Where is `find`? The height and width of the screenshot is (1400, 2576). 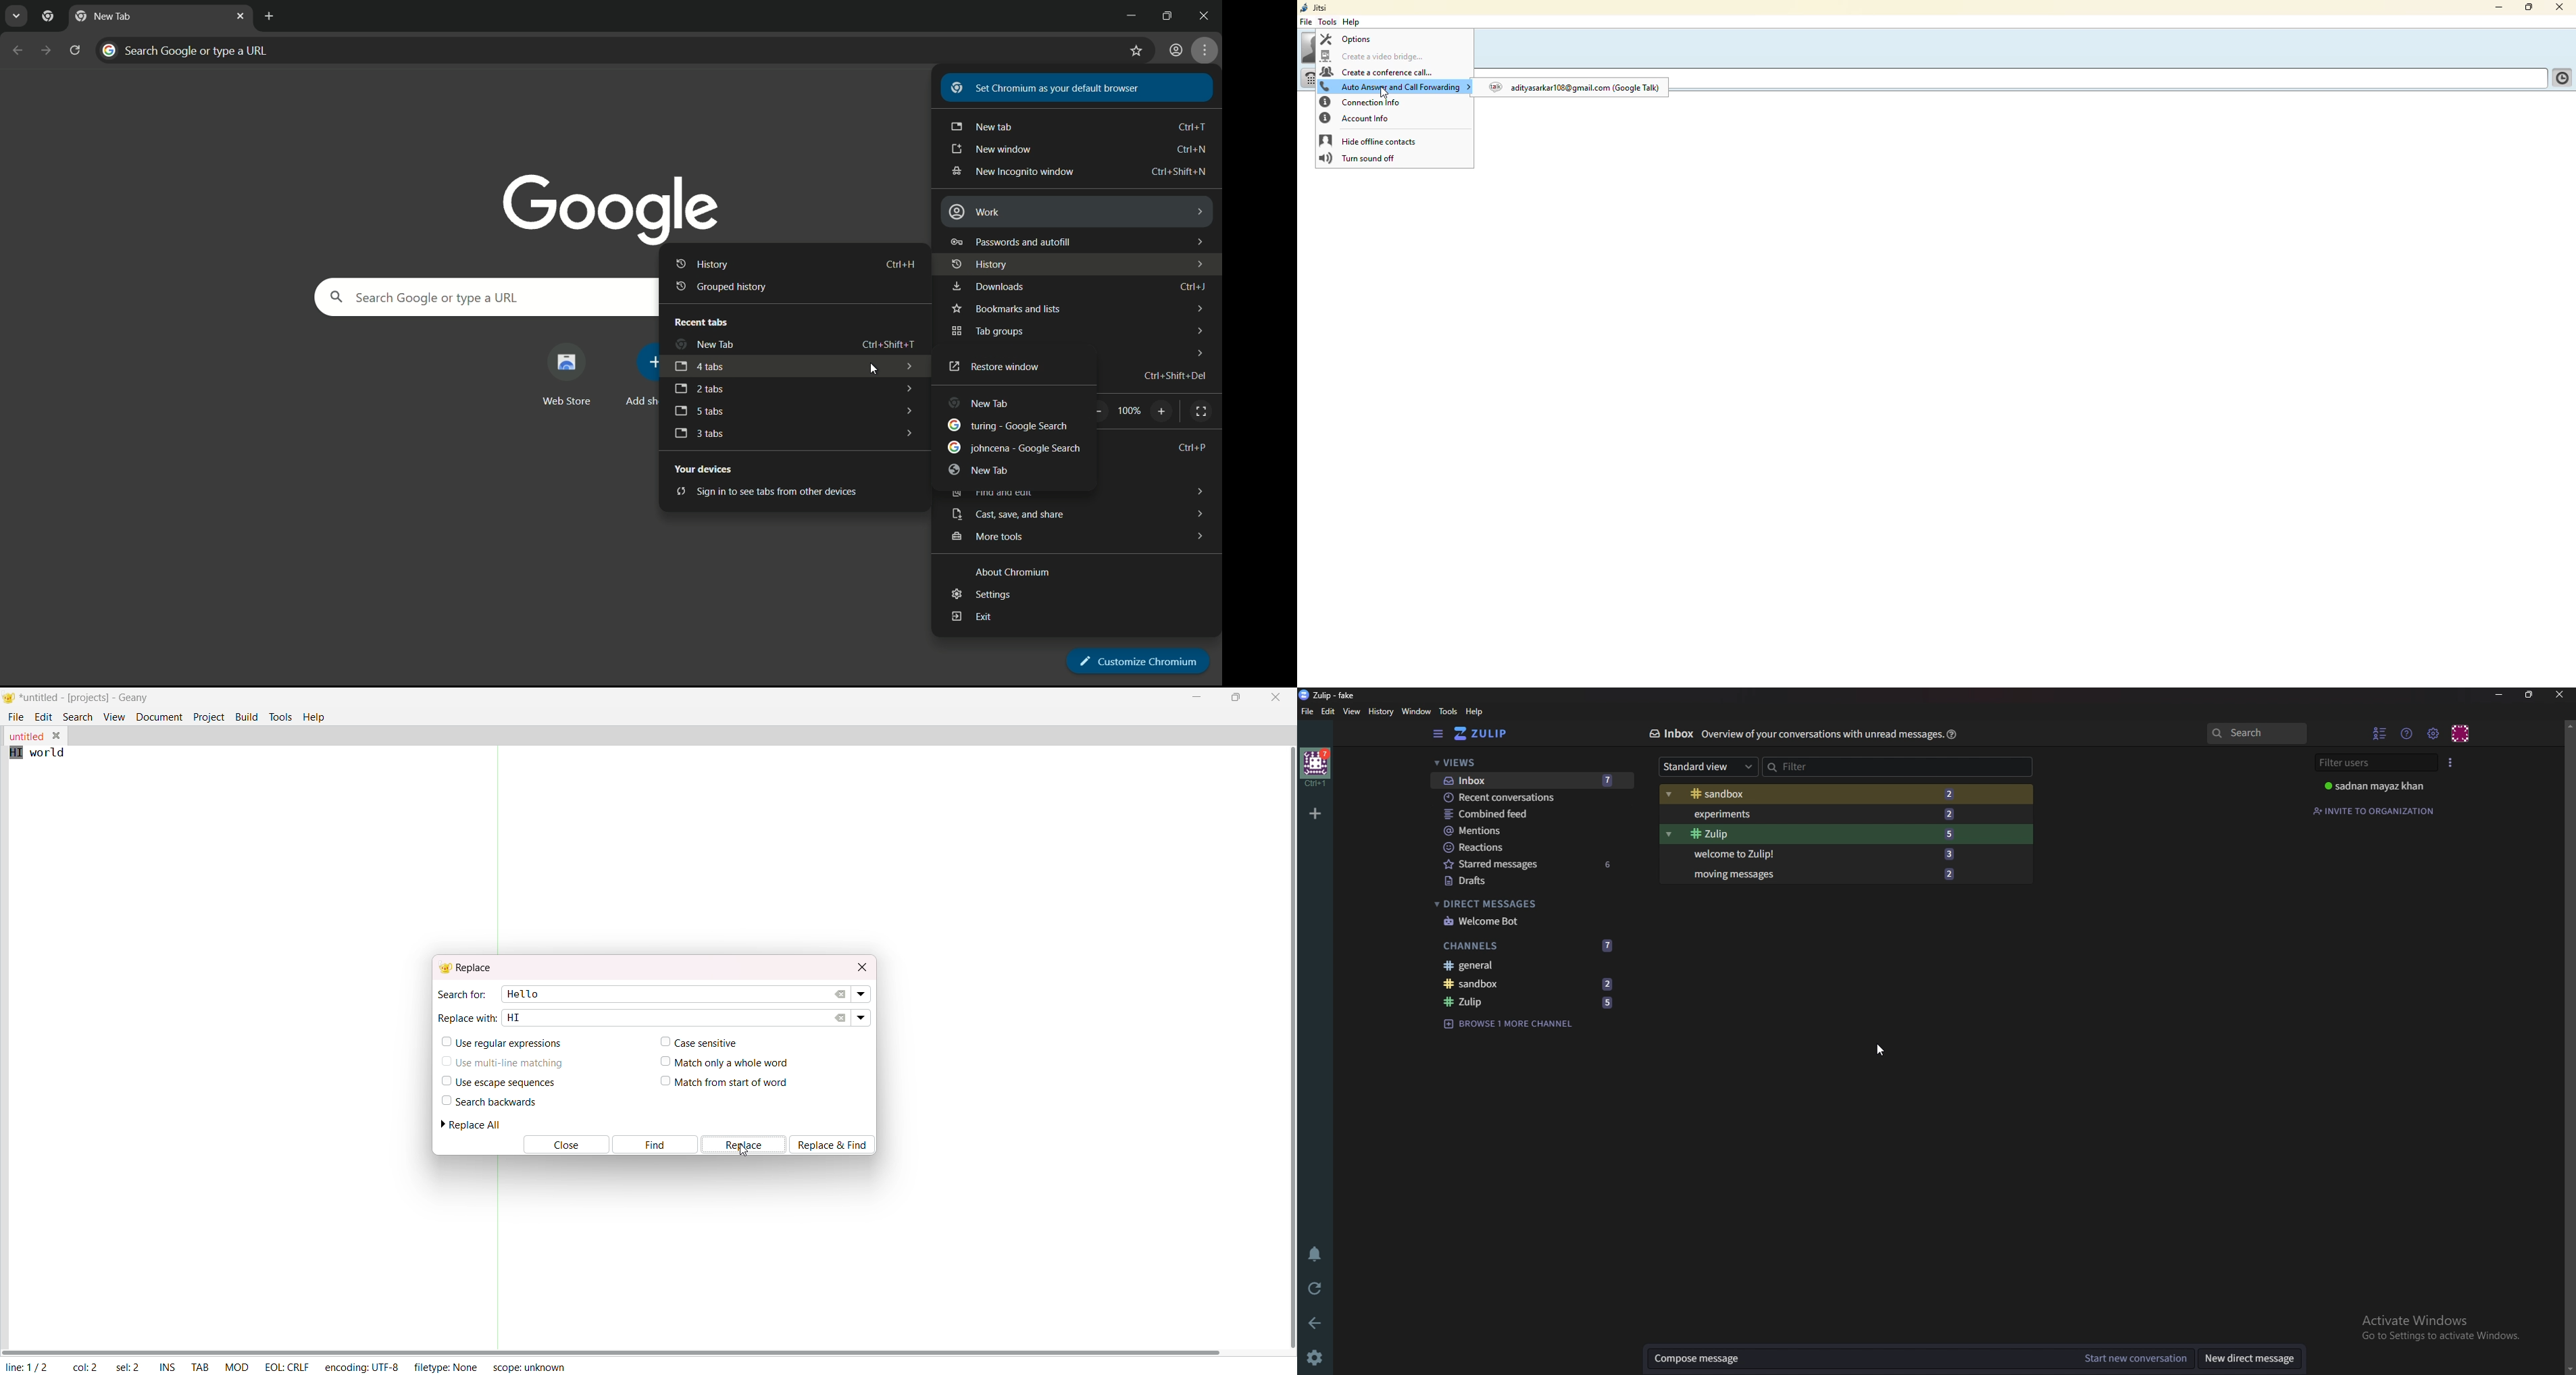
find is located at coordinates (655, 1145).